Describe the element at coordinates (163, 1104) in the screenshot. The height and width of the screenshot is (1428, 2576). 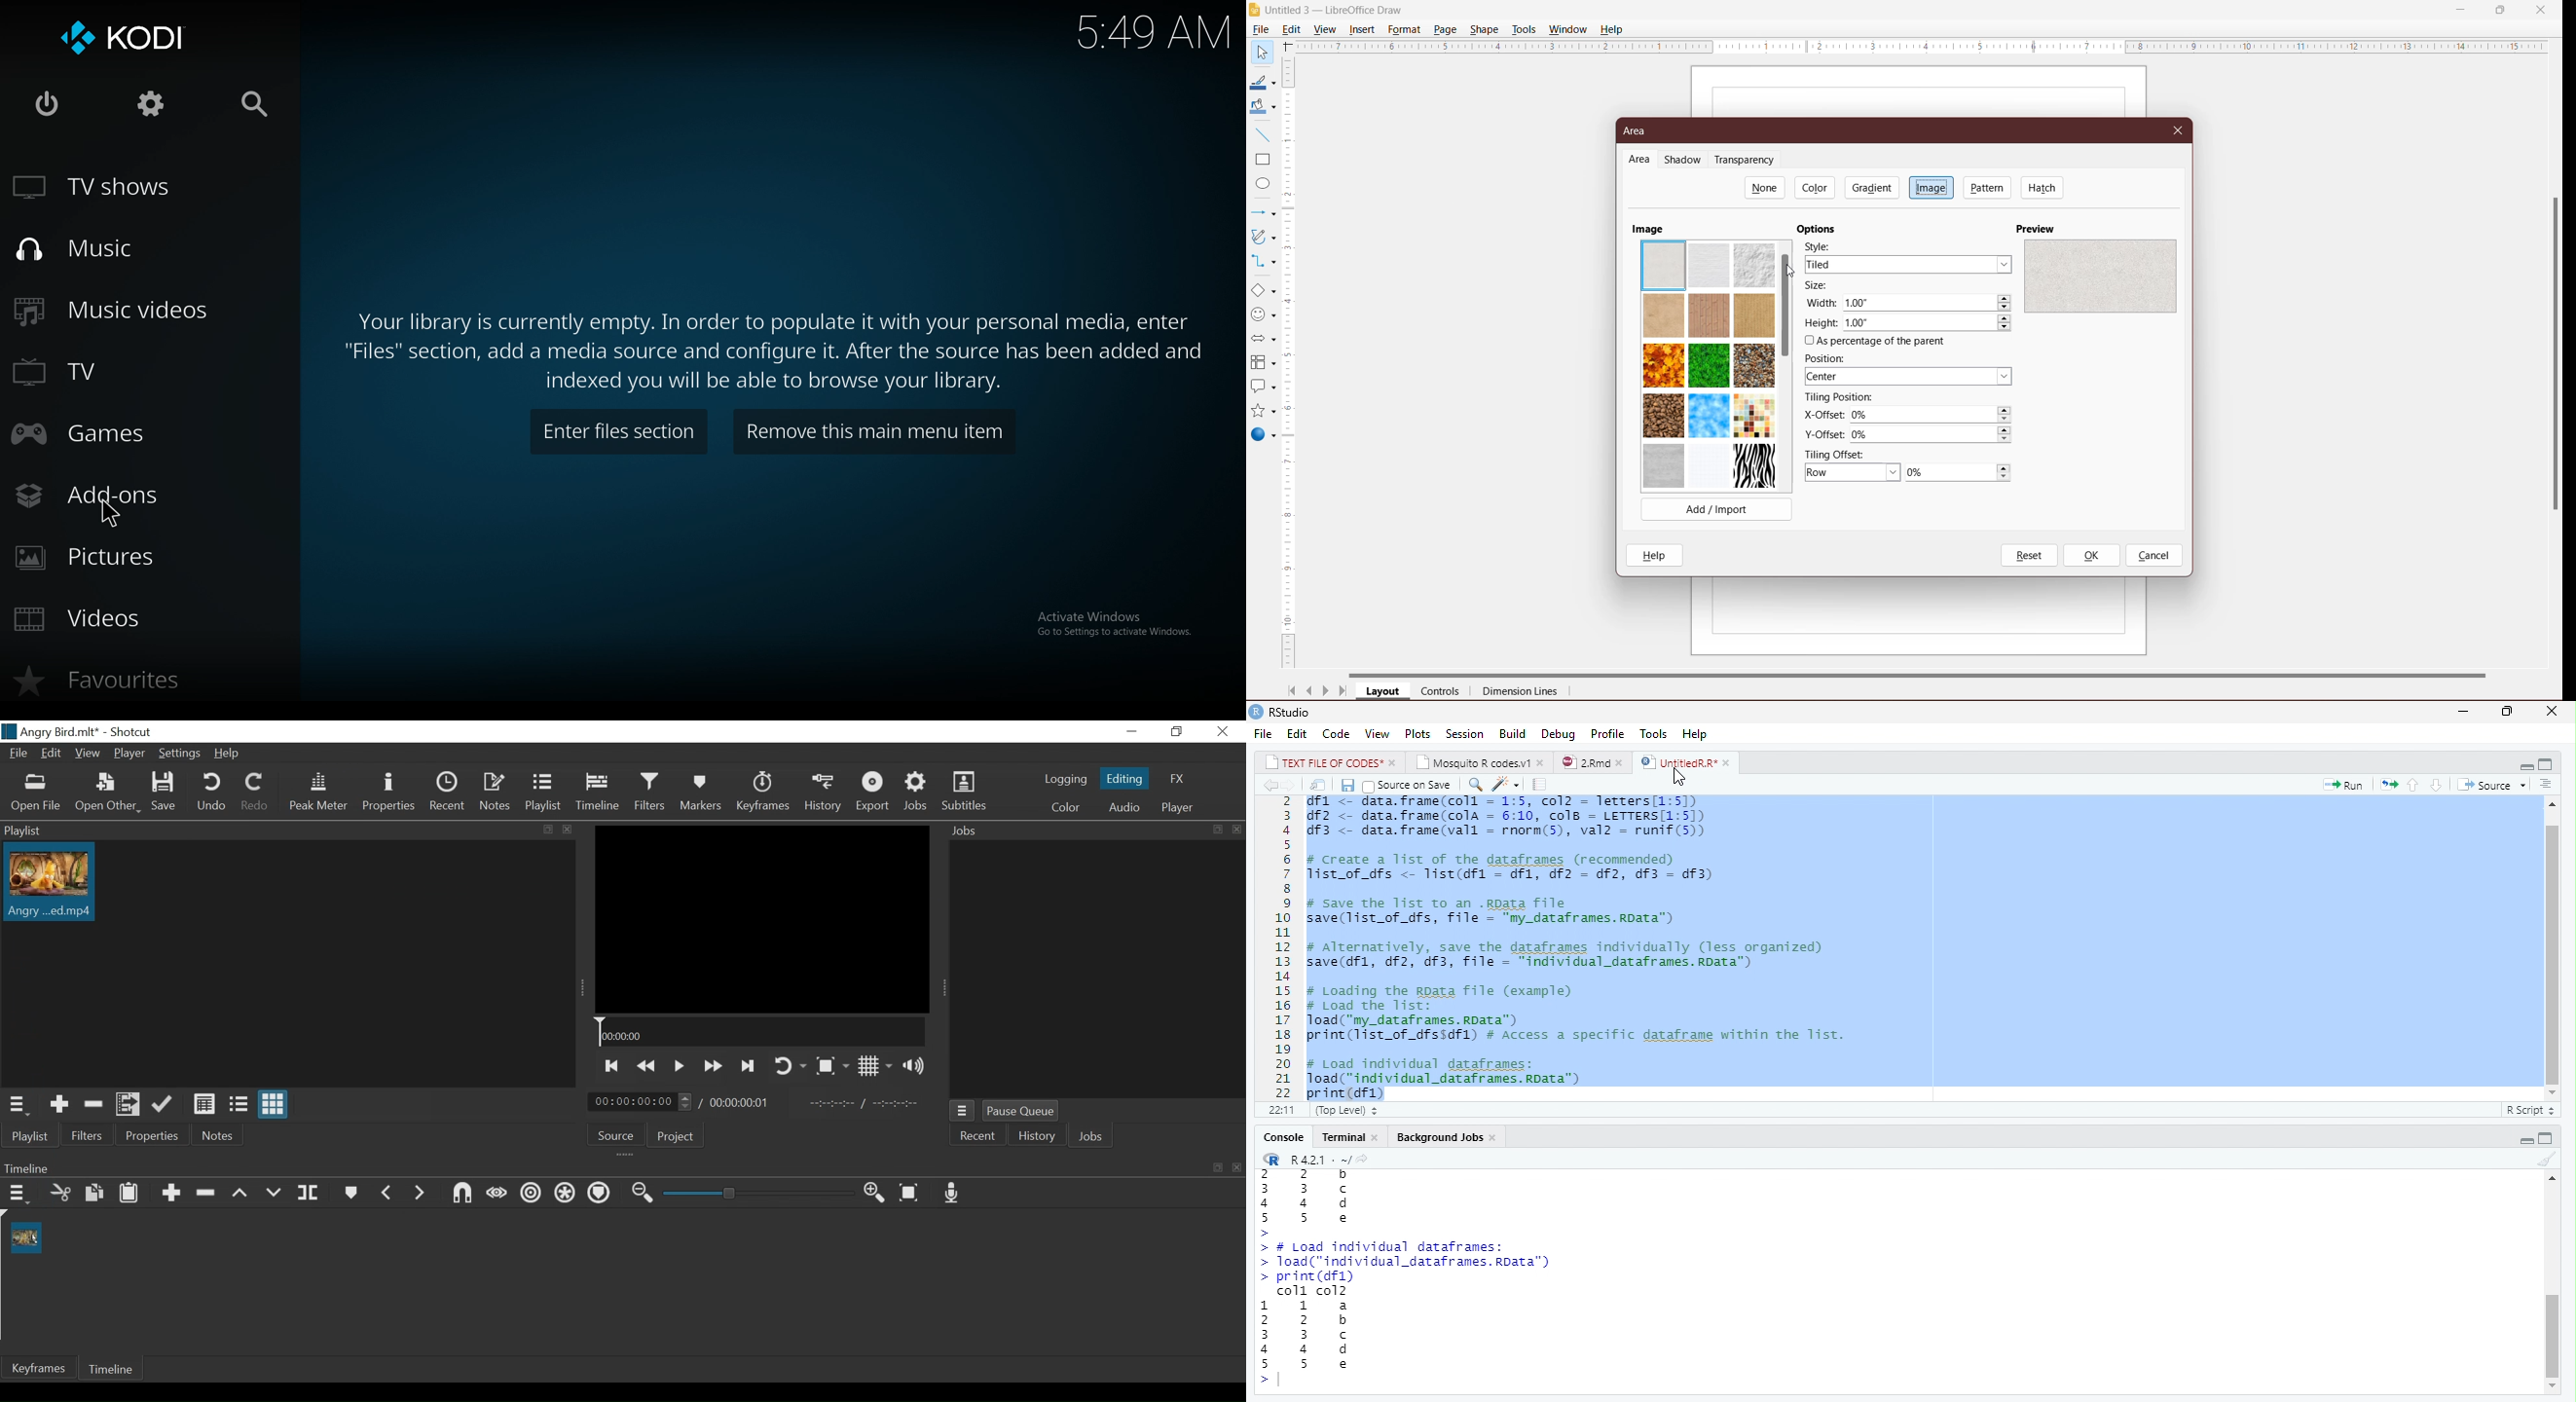
I see `Update` at that location.